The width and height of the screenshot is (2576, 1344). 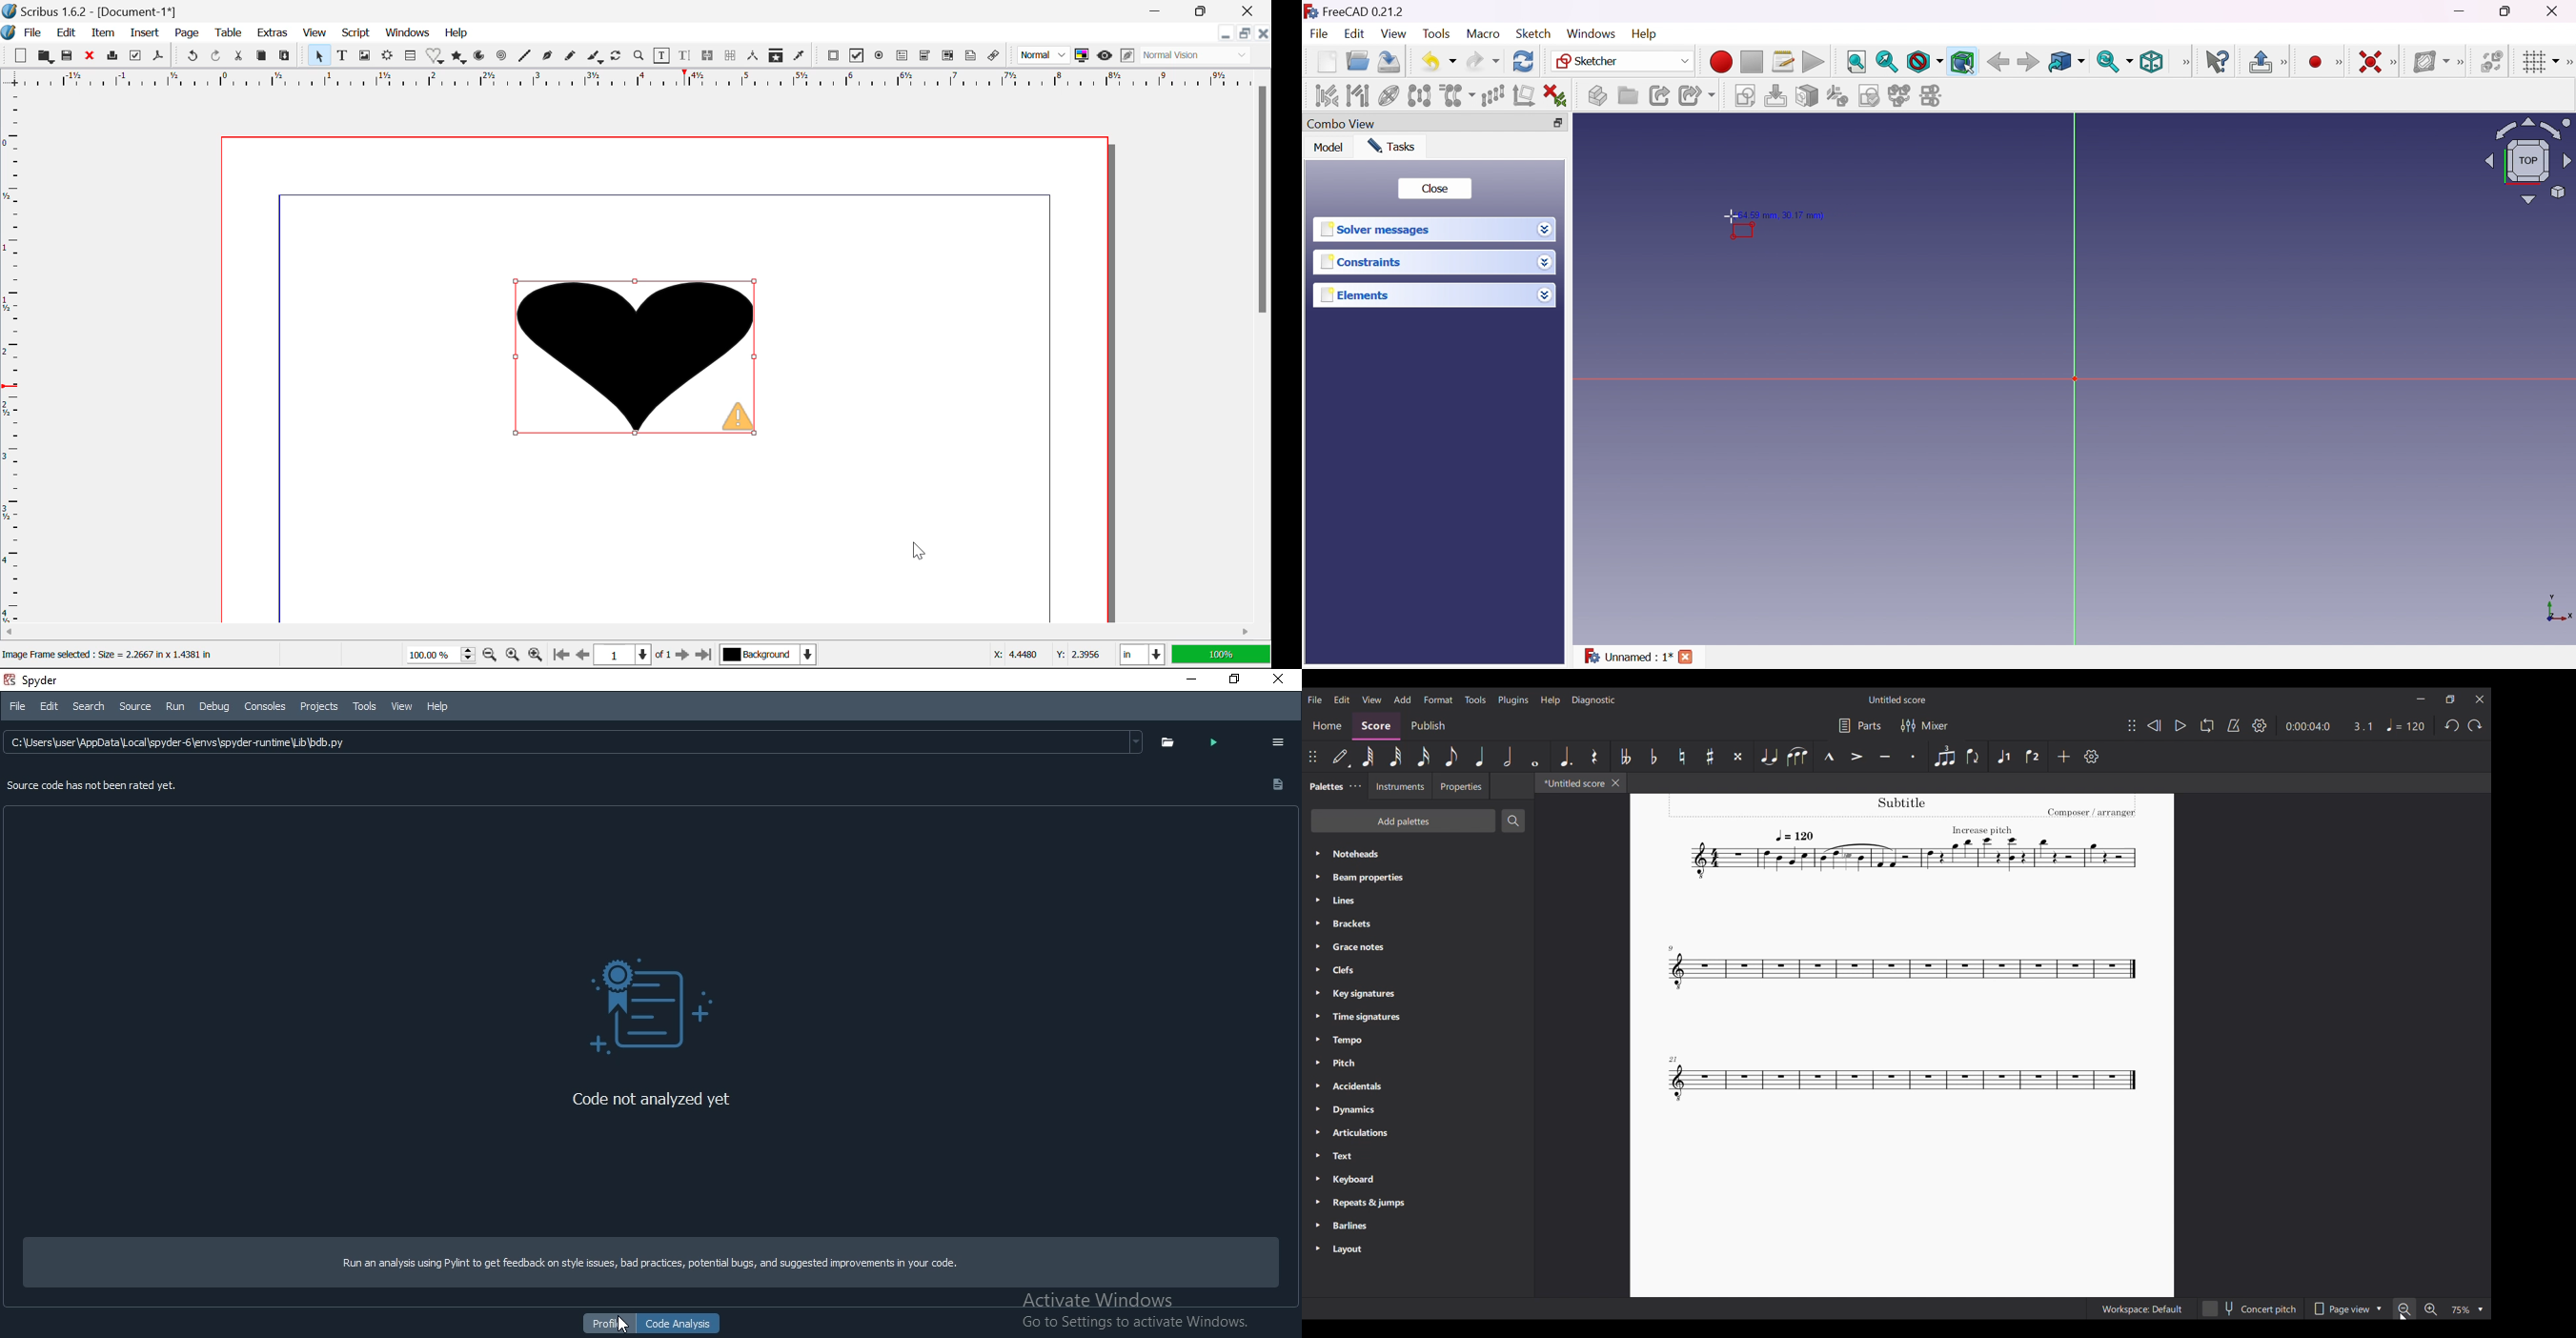 What do you see at coordinates (71, 58) in the screenshot?
I see `Save` at bounding box center [71, 58].